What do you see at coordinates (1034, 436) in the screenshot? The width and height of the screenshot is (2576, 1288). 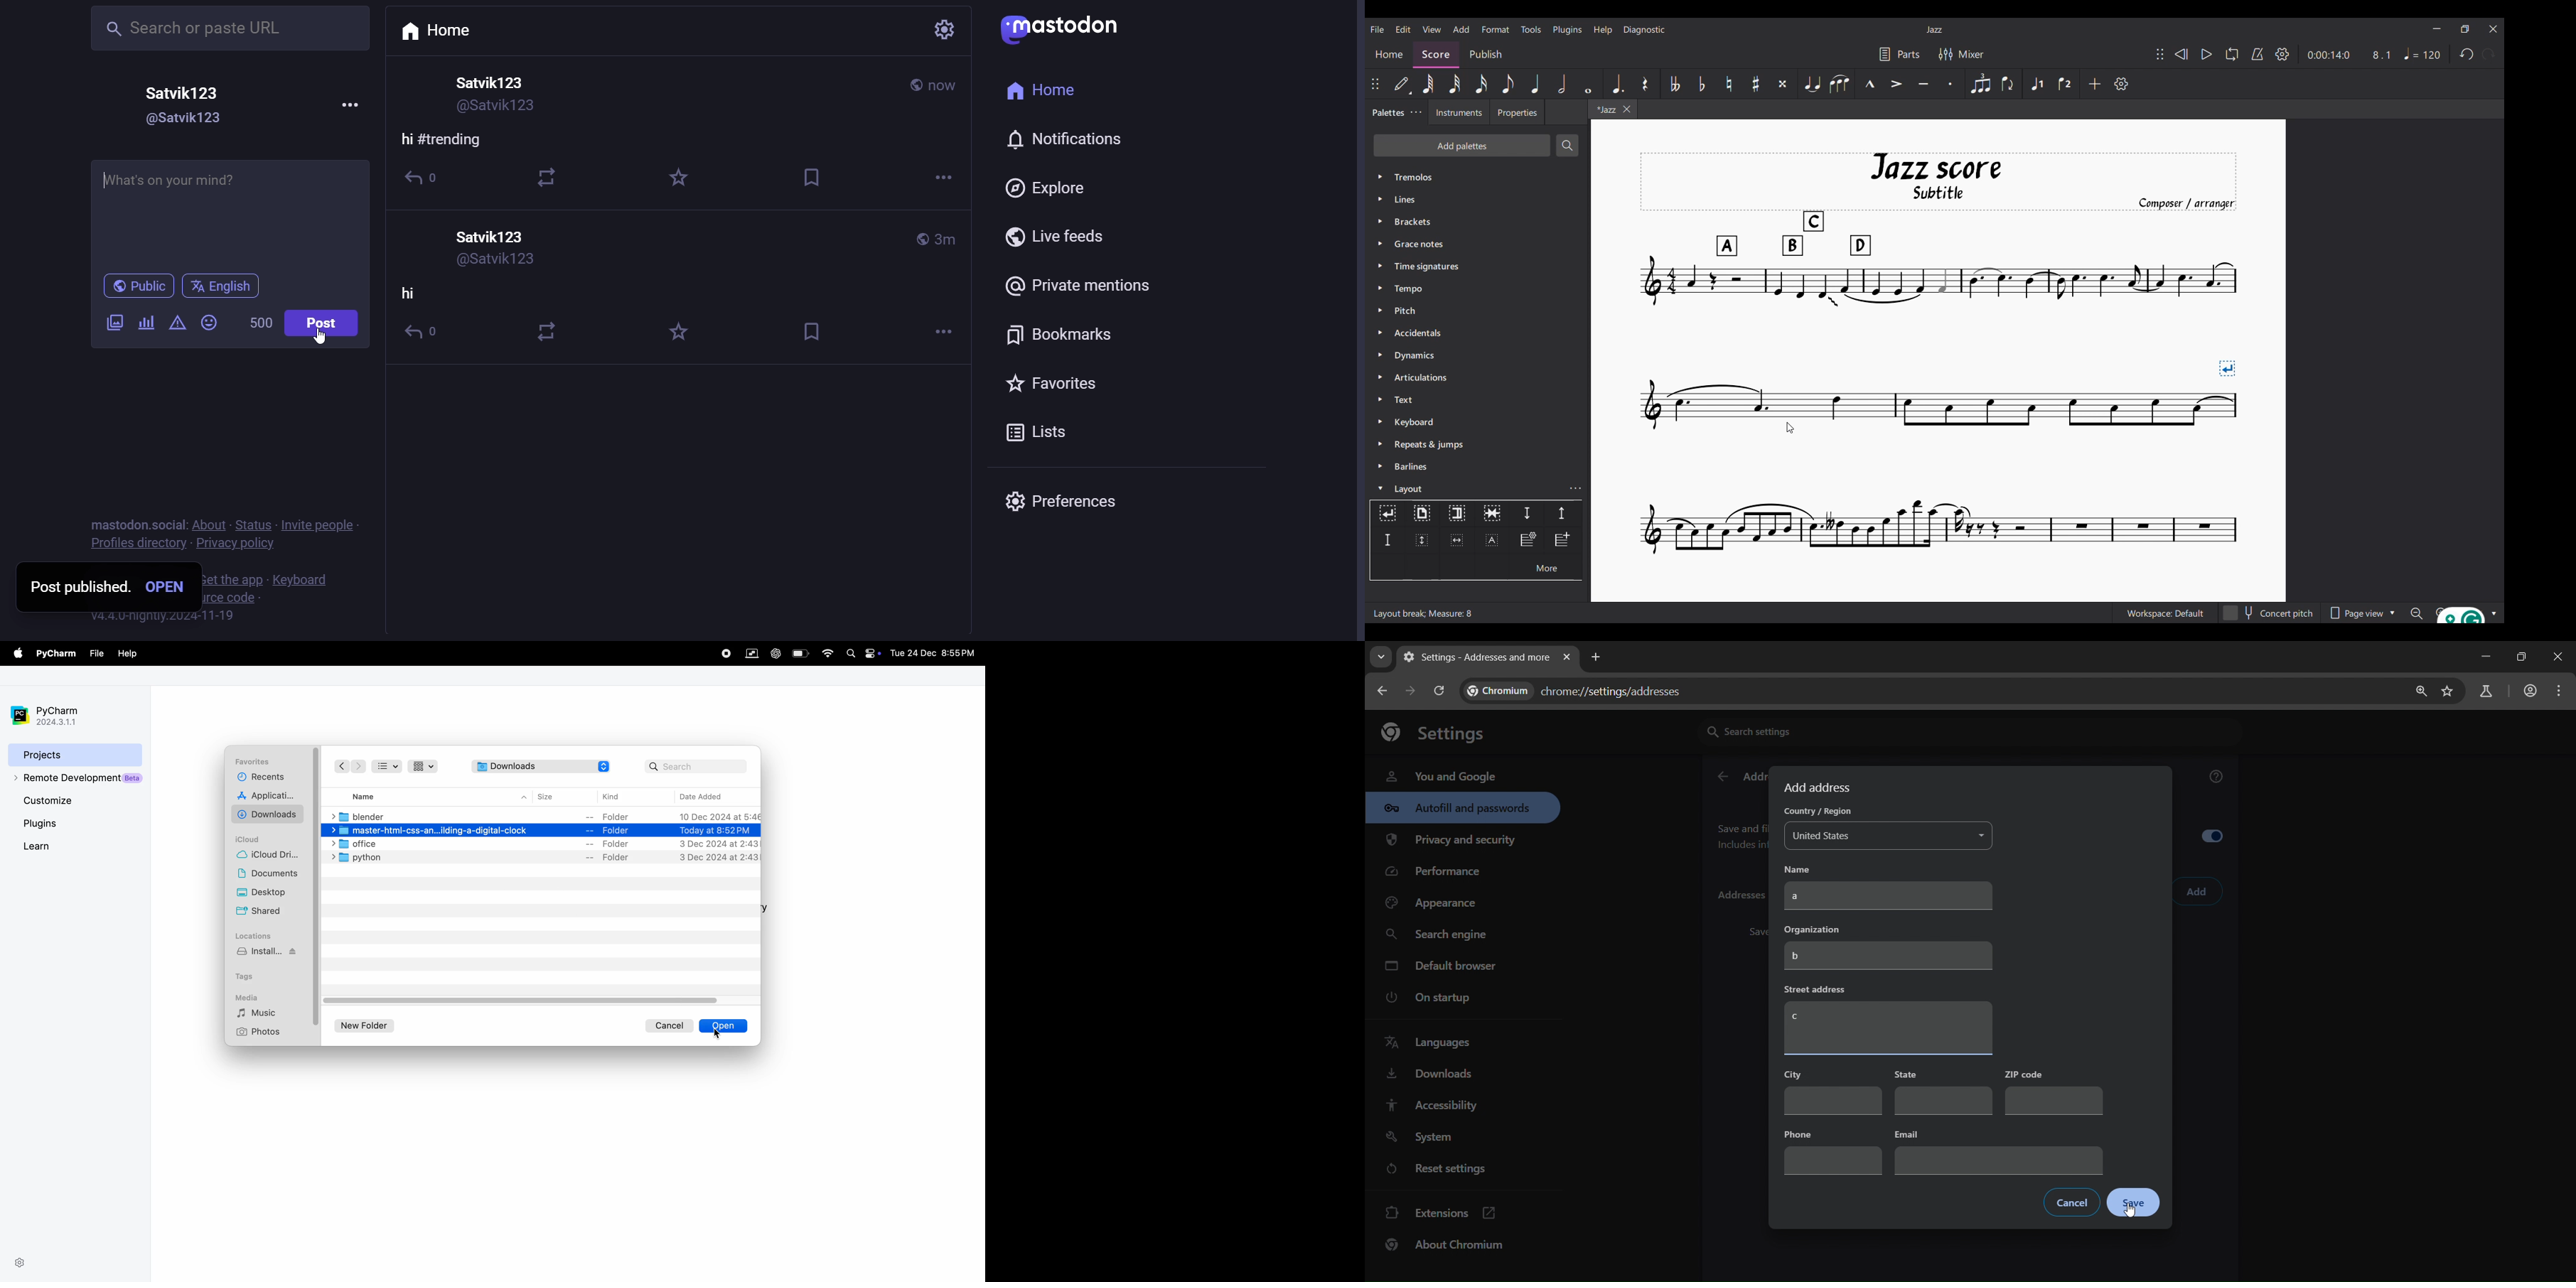 I see `lists` at bounding box center [1034, 436].